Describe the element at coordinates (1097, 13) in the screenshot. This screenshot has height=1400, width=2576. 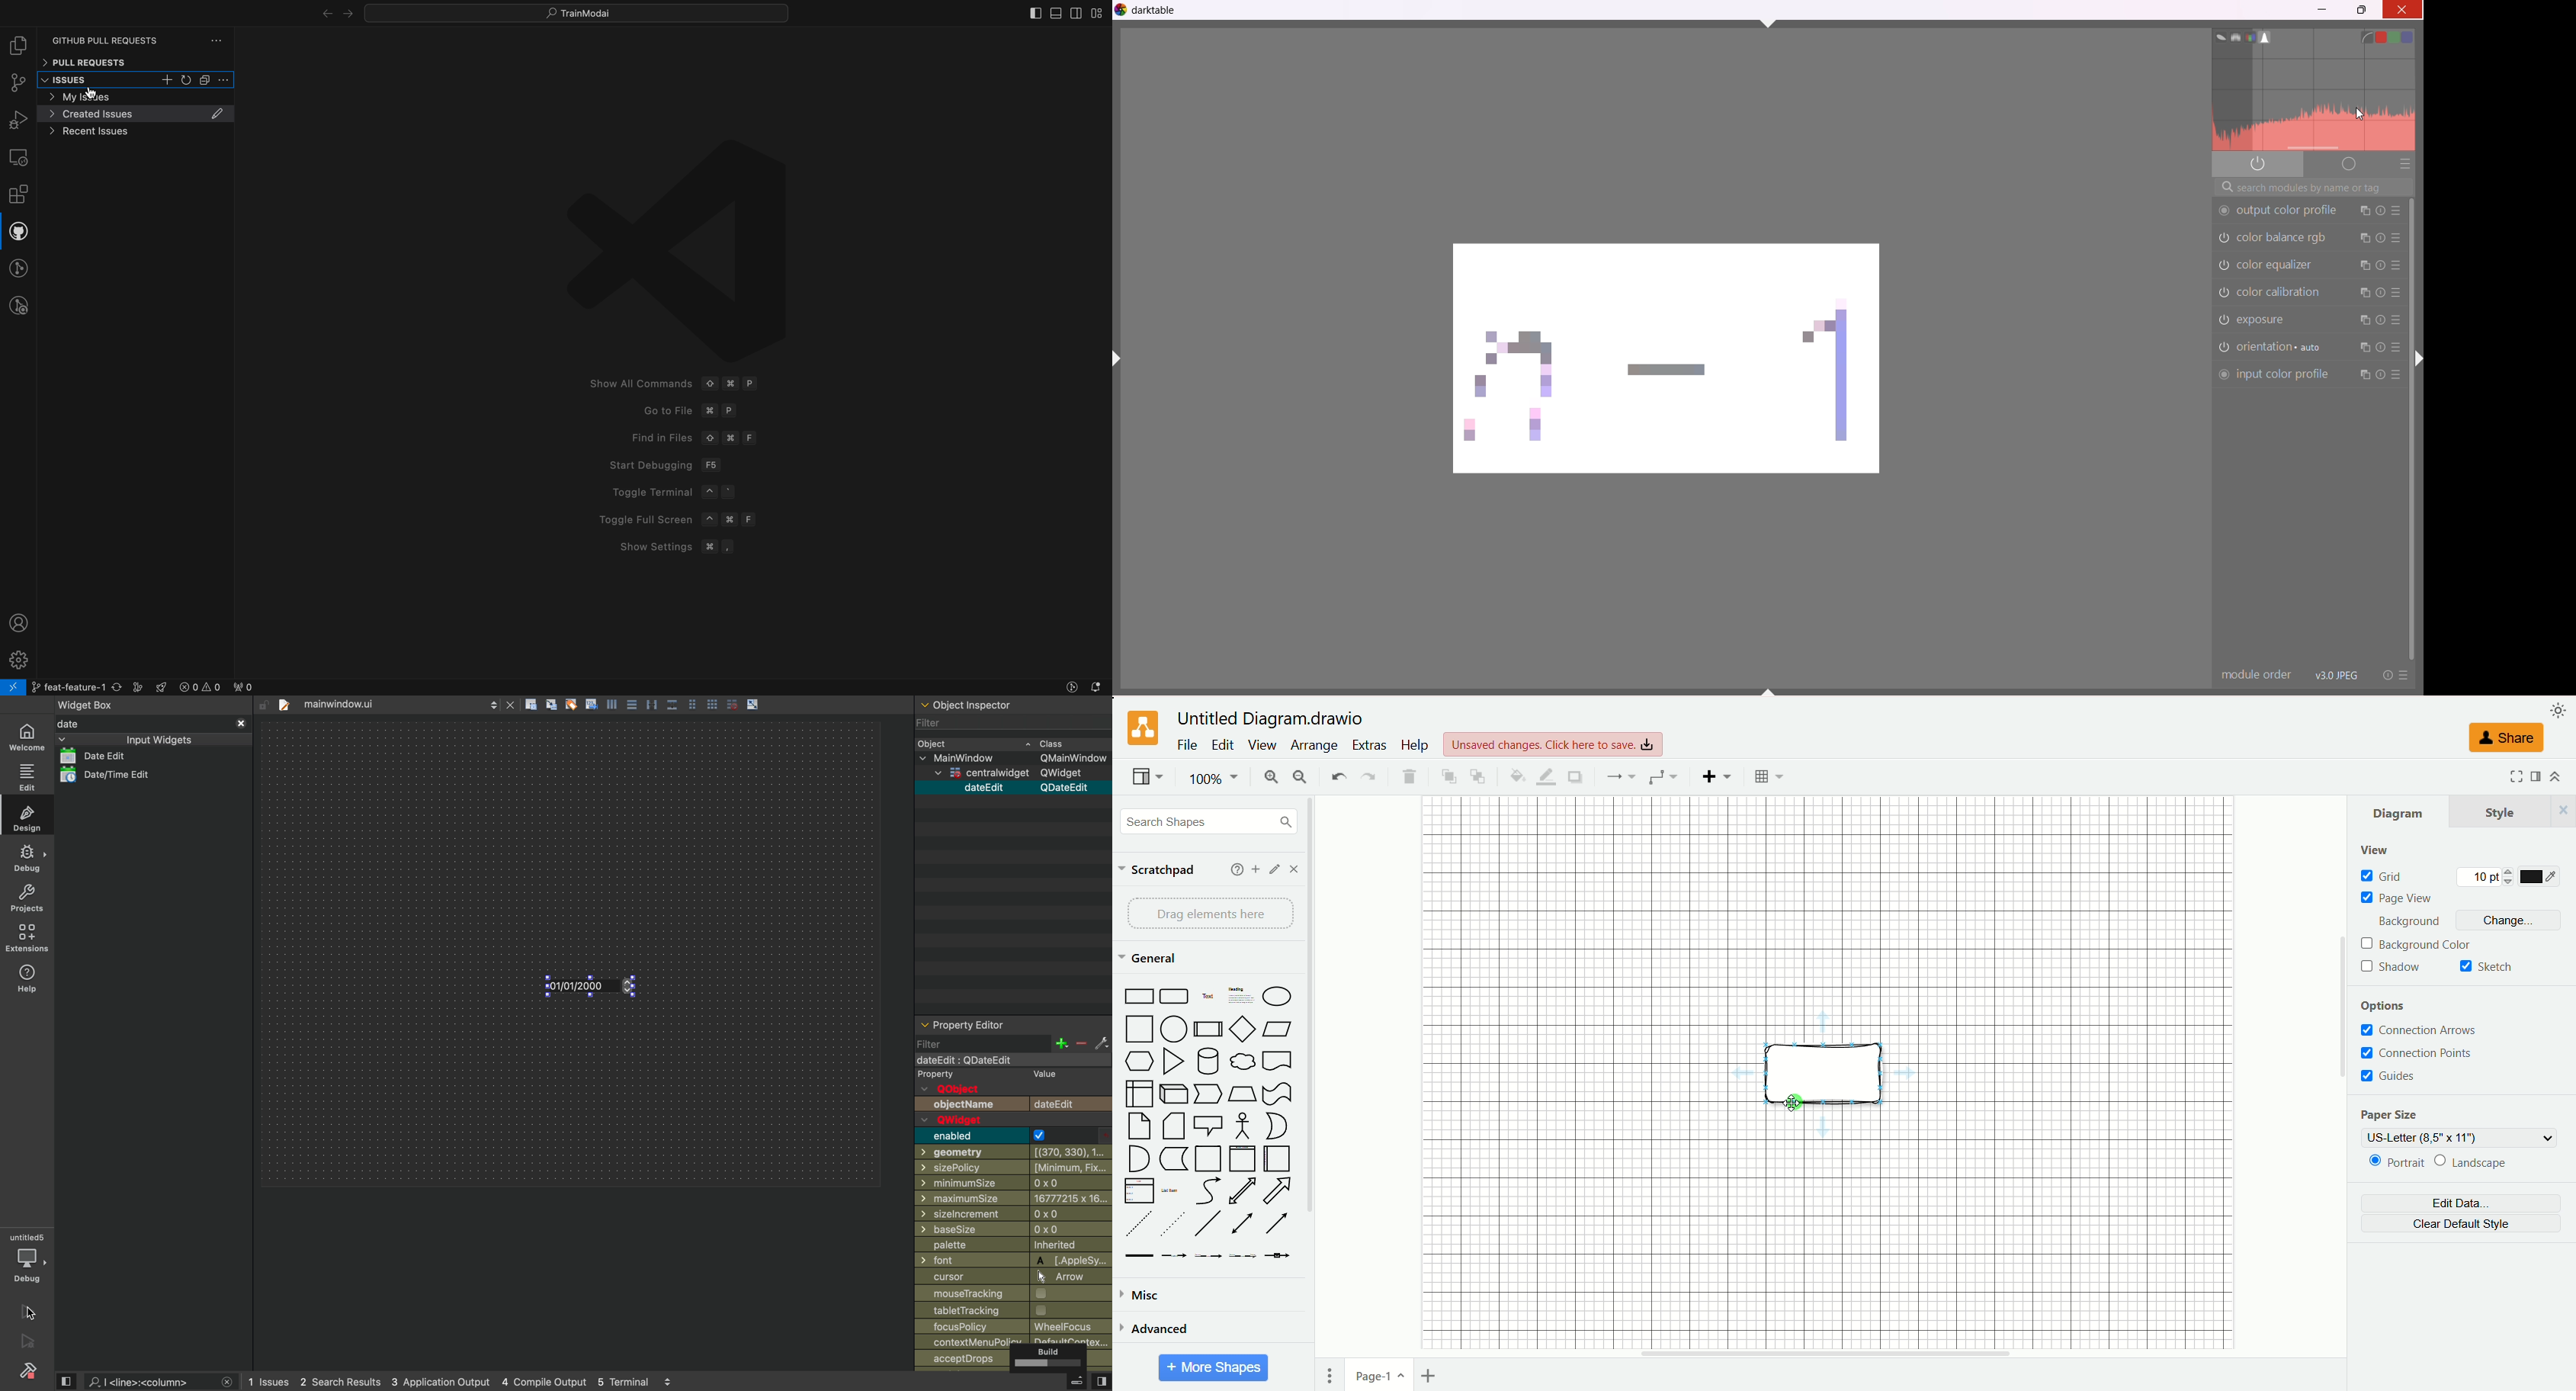
I see `layouts` at that location.